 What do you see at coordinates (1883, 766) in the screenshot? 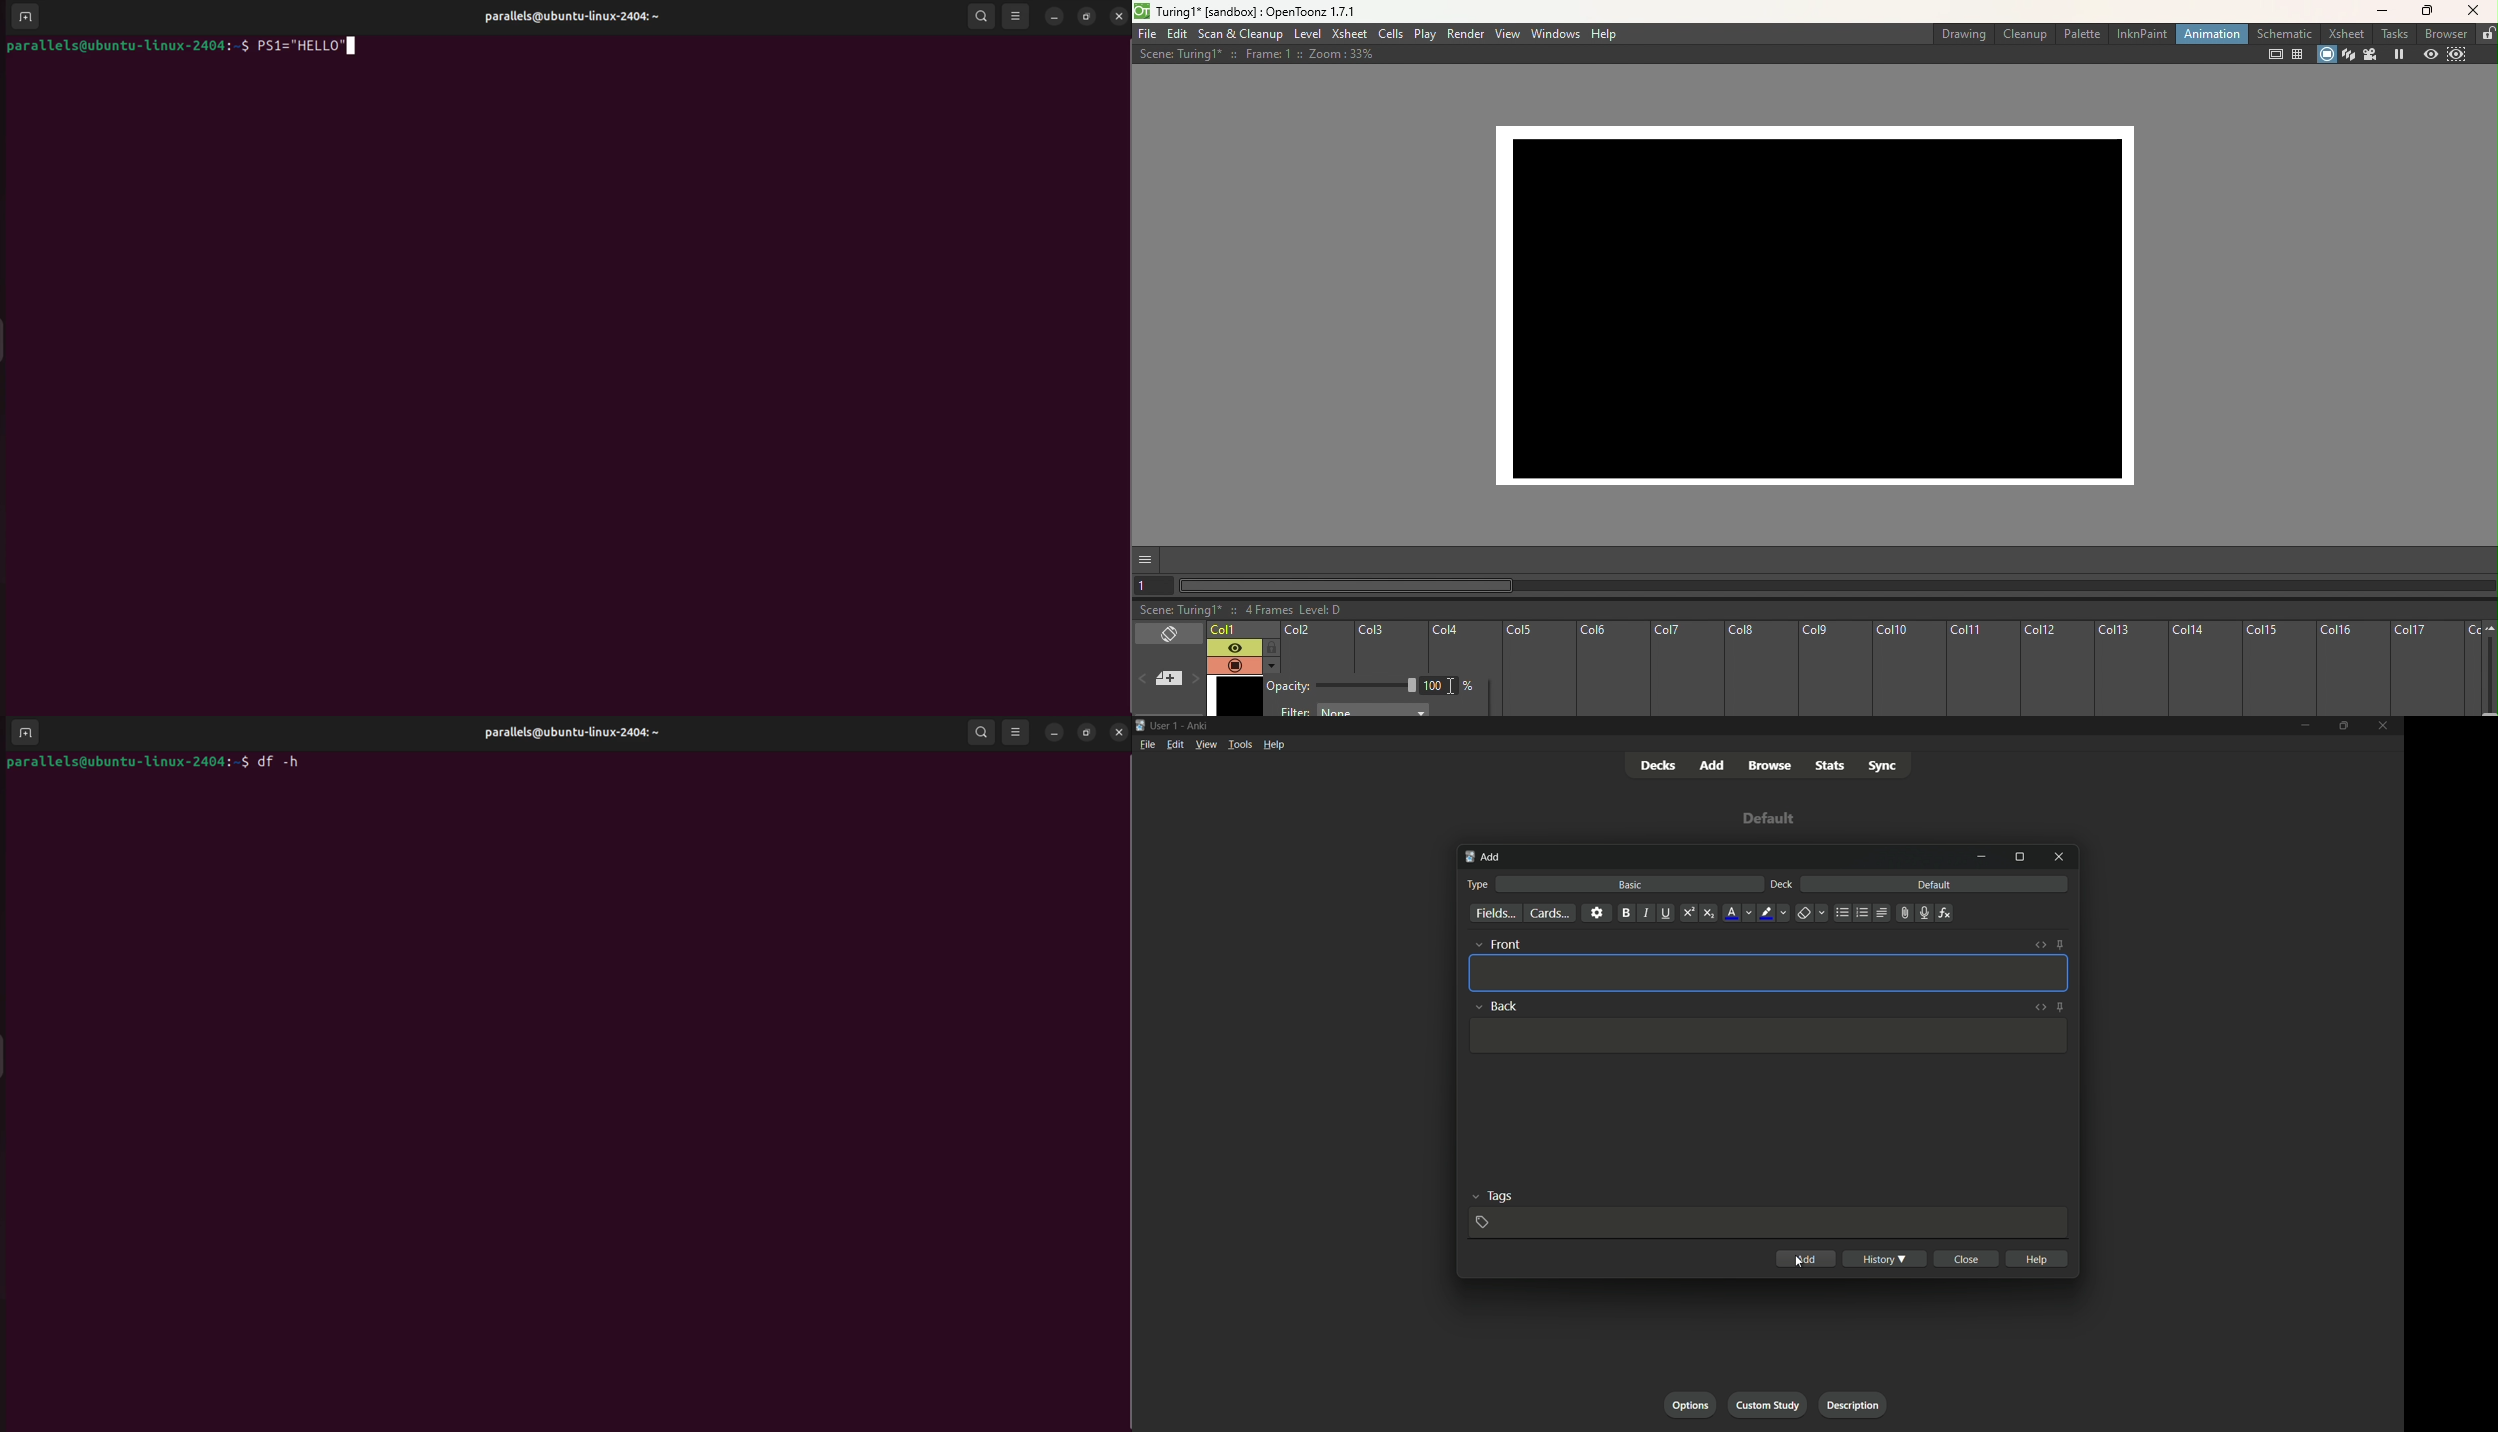
I see `sync` at bounding box center [1883, 766].